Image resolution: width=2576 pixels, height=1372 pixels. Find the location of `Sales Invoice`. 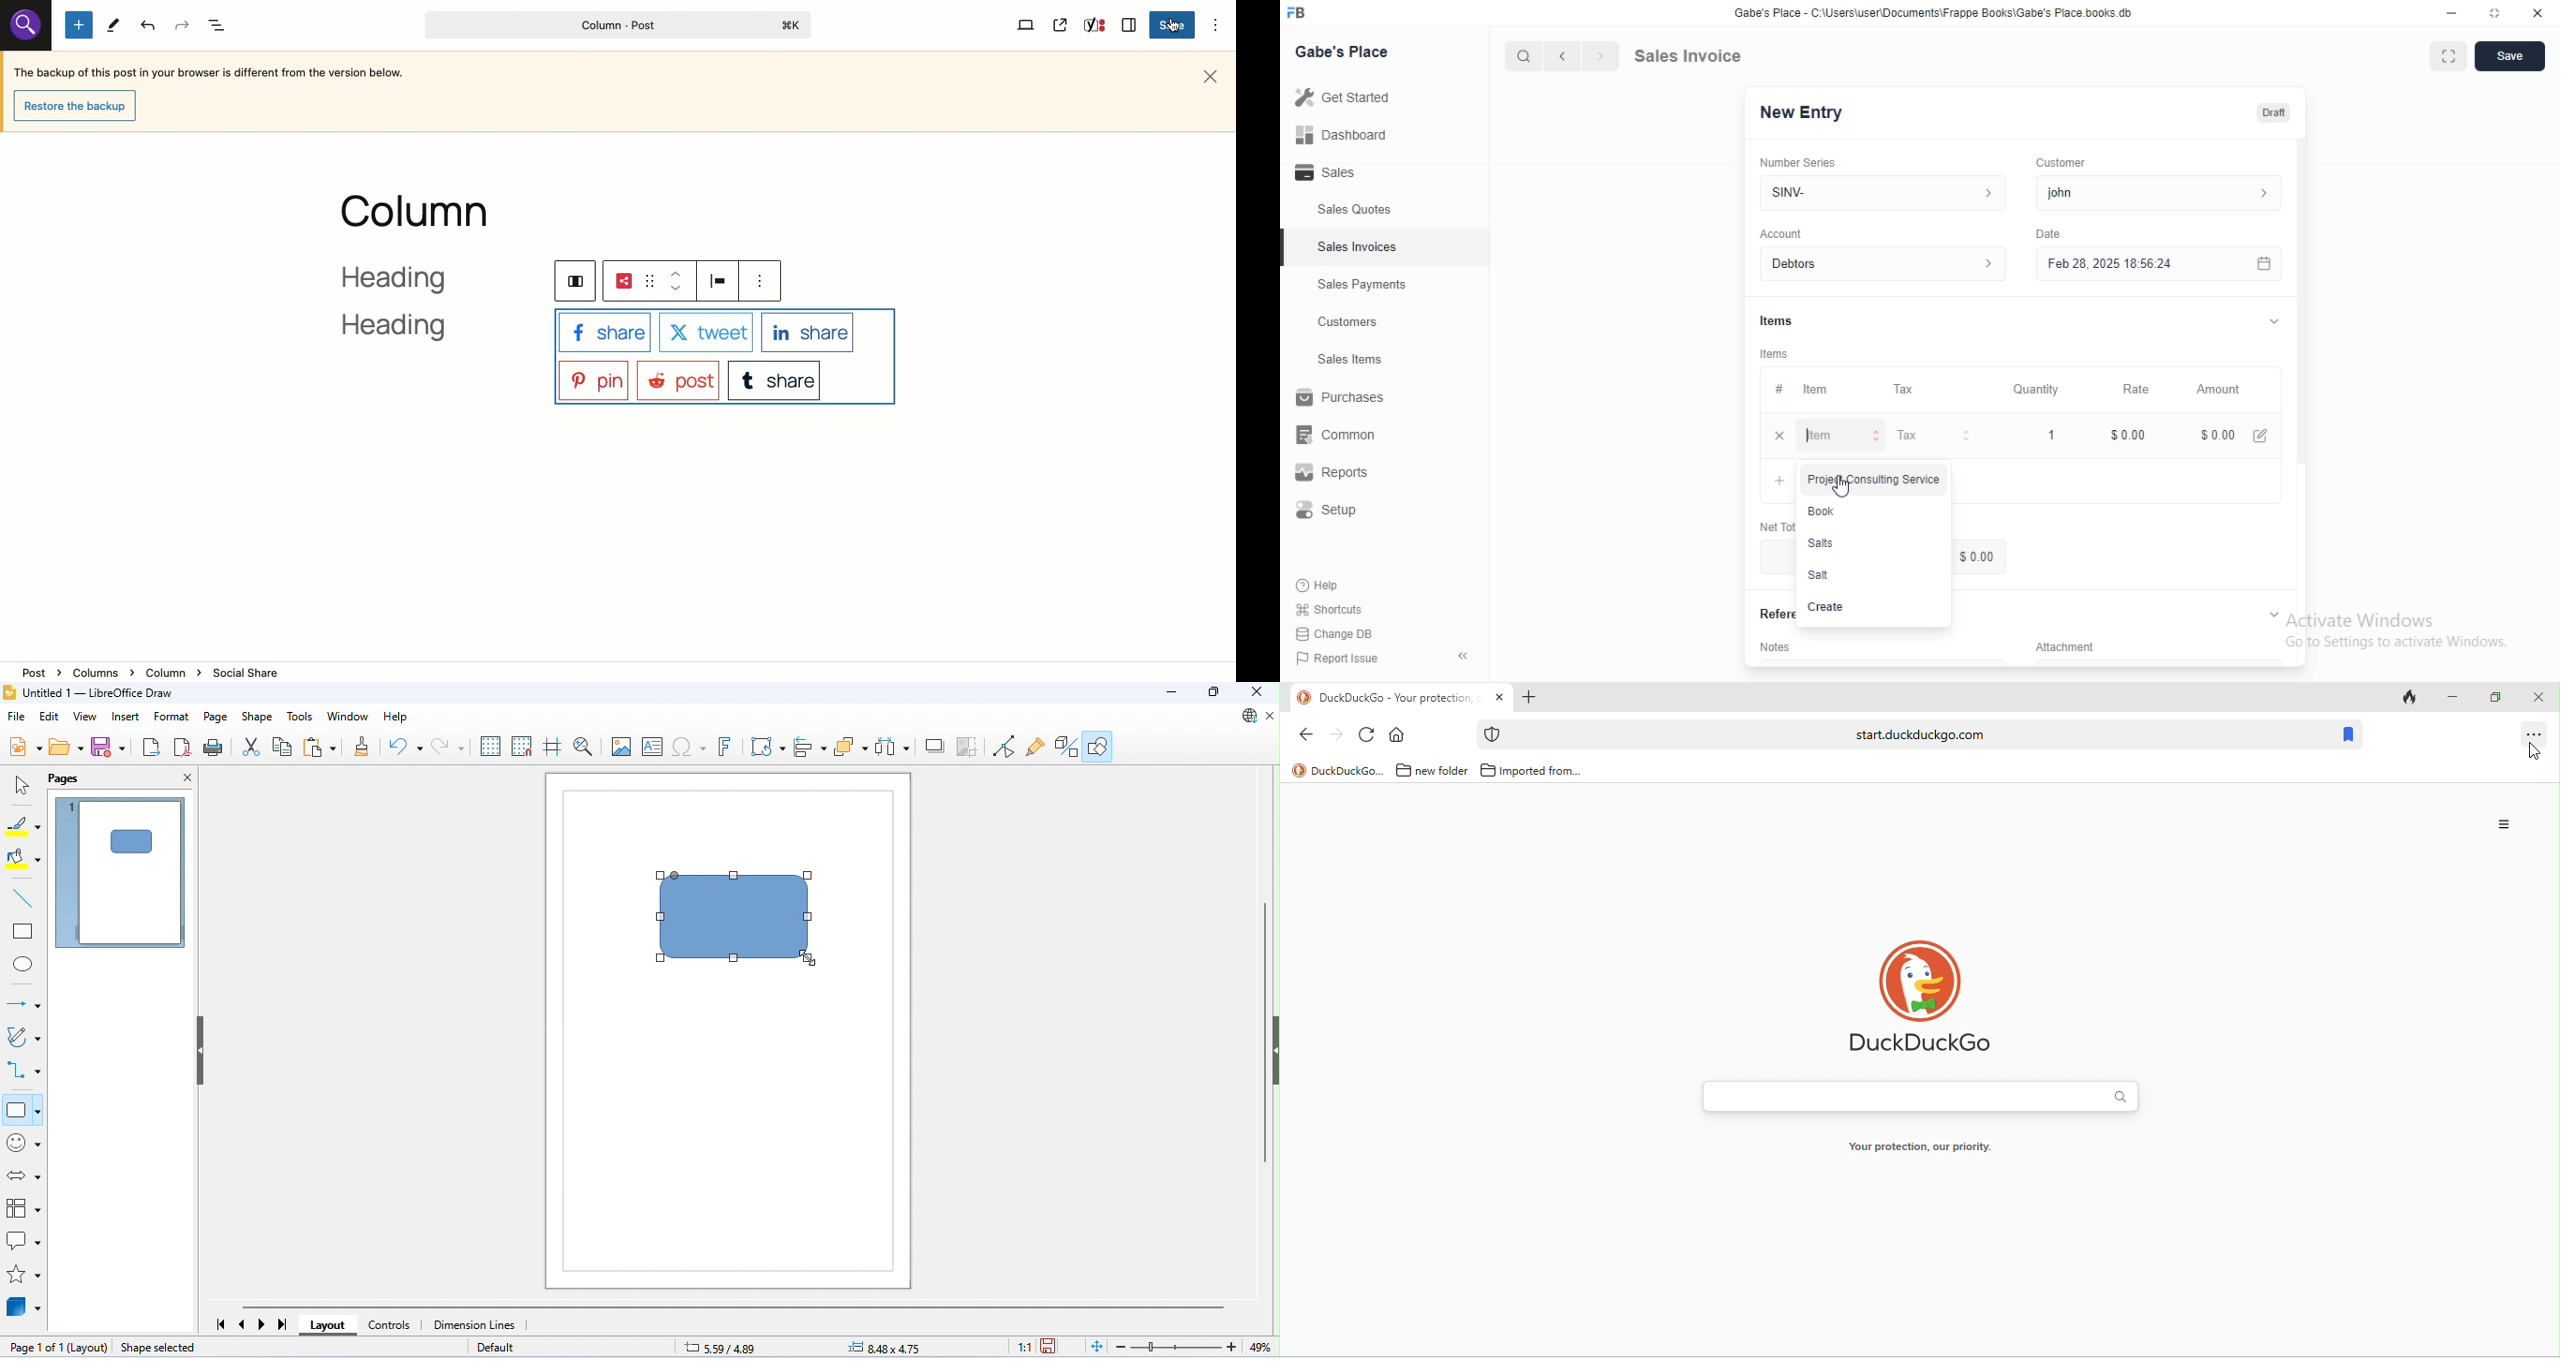

Sales Invoice is located at coordinates (1699, 55).